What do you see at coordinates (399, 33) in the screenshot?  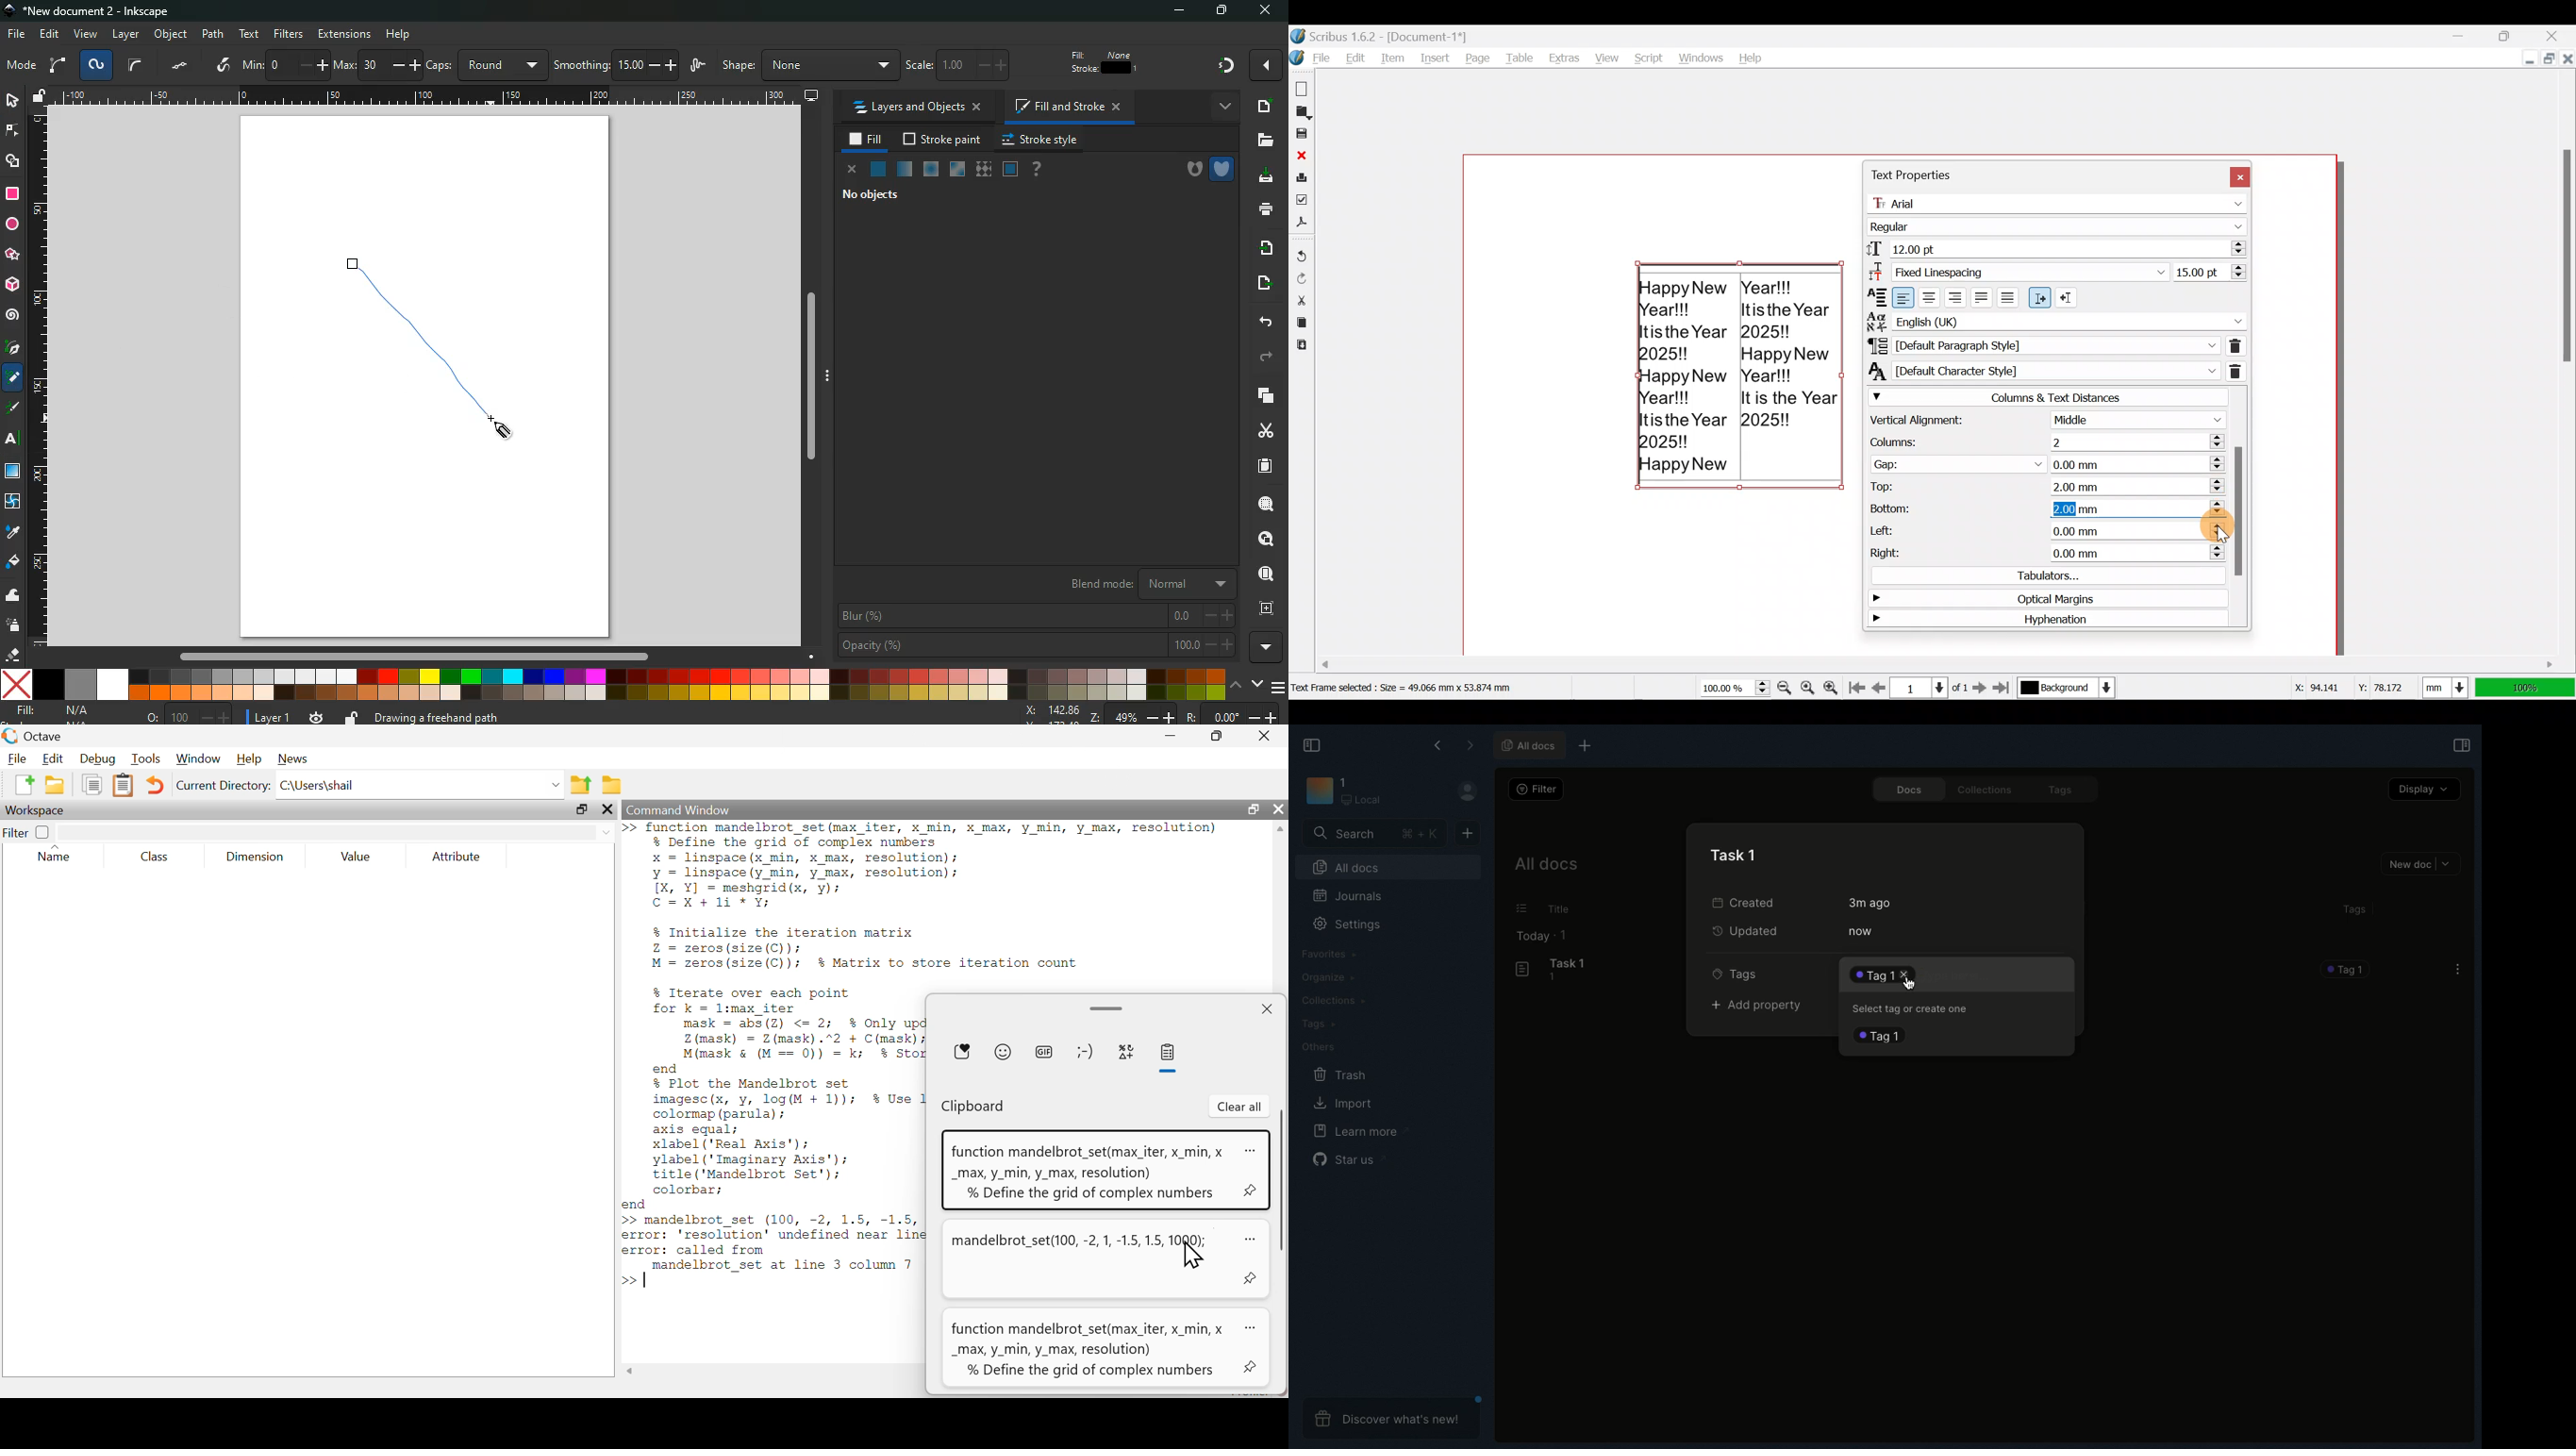 I see `` at bounding box center [399, 33].